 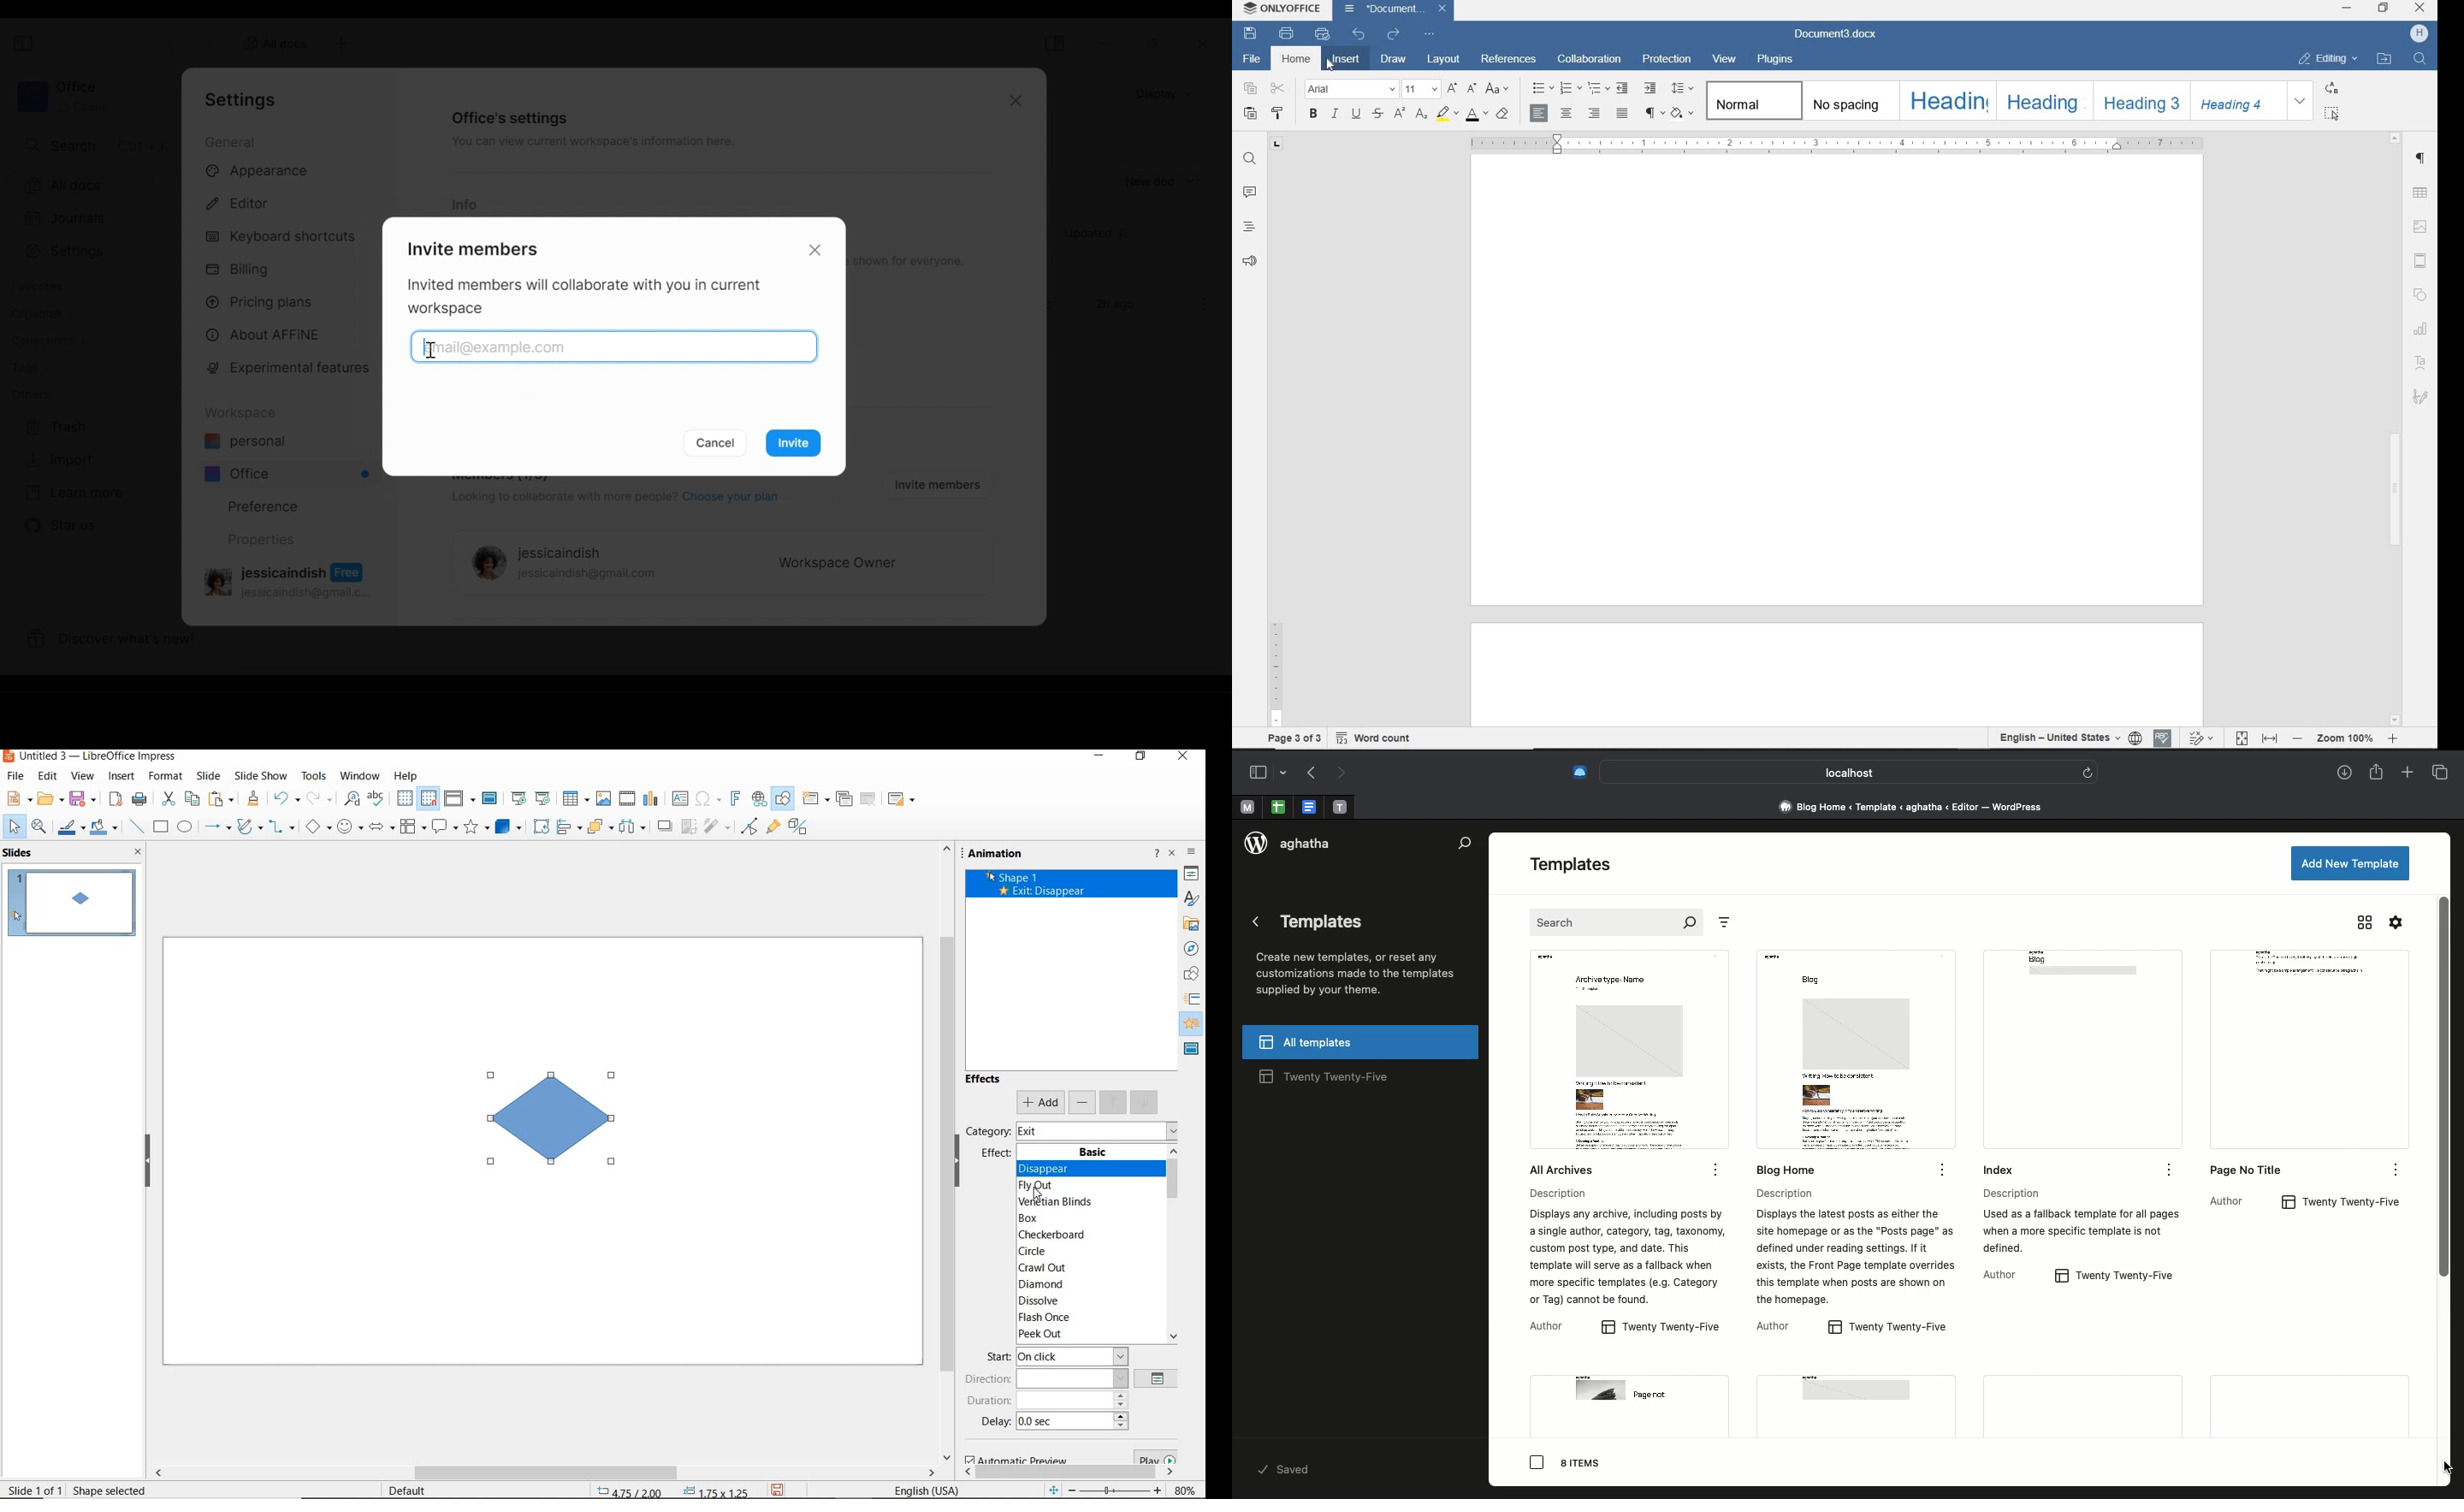 What do you see at coordinates (1173, 856) in the screenshot?
I see `close sidebar deck` at bounding box center [1173, 856].